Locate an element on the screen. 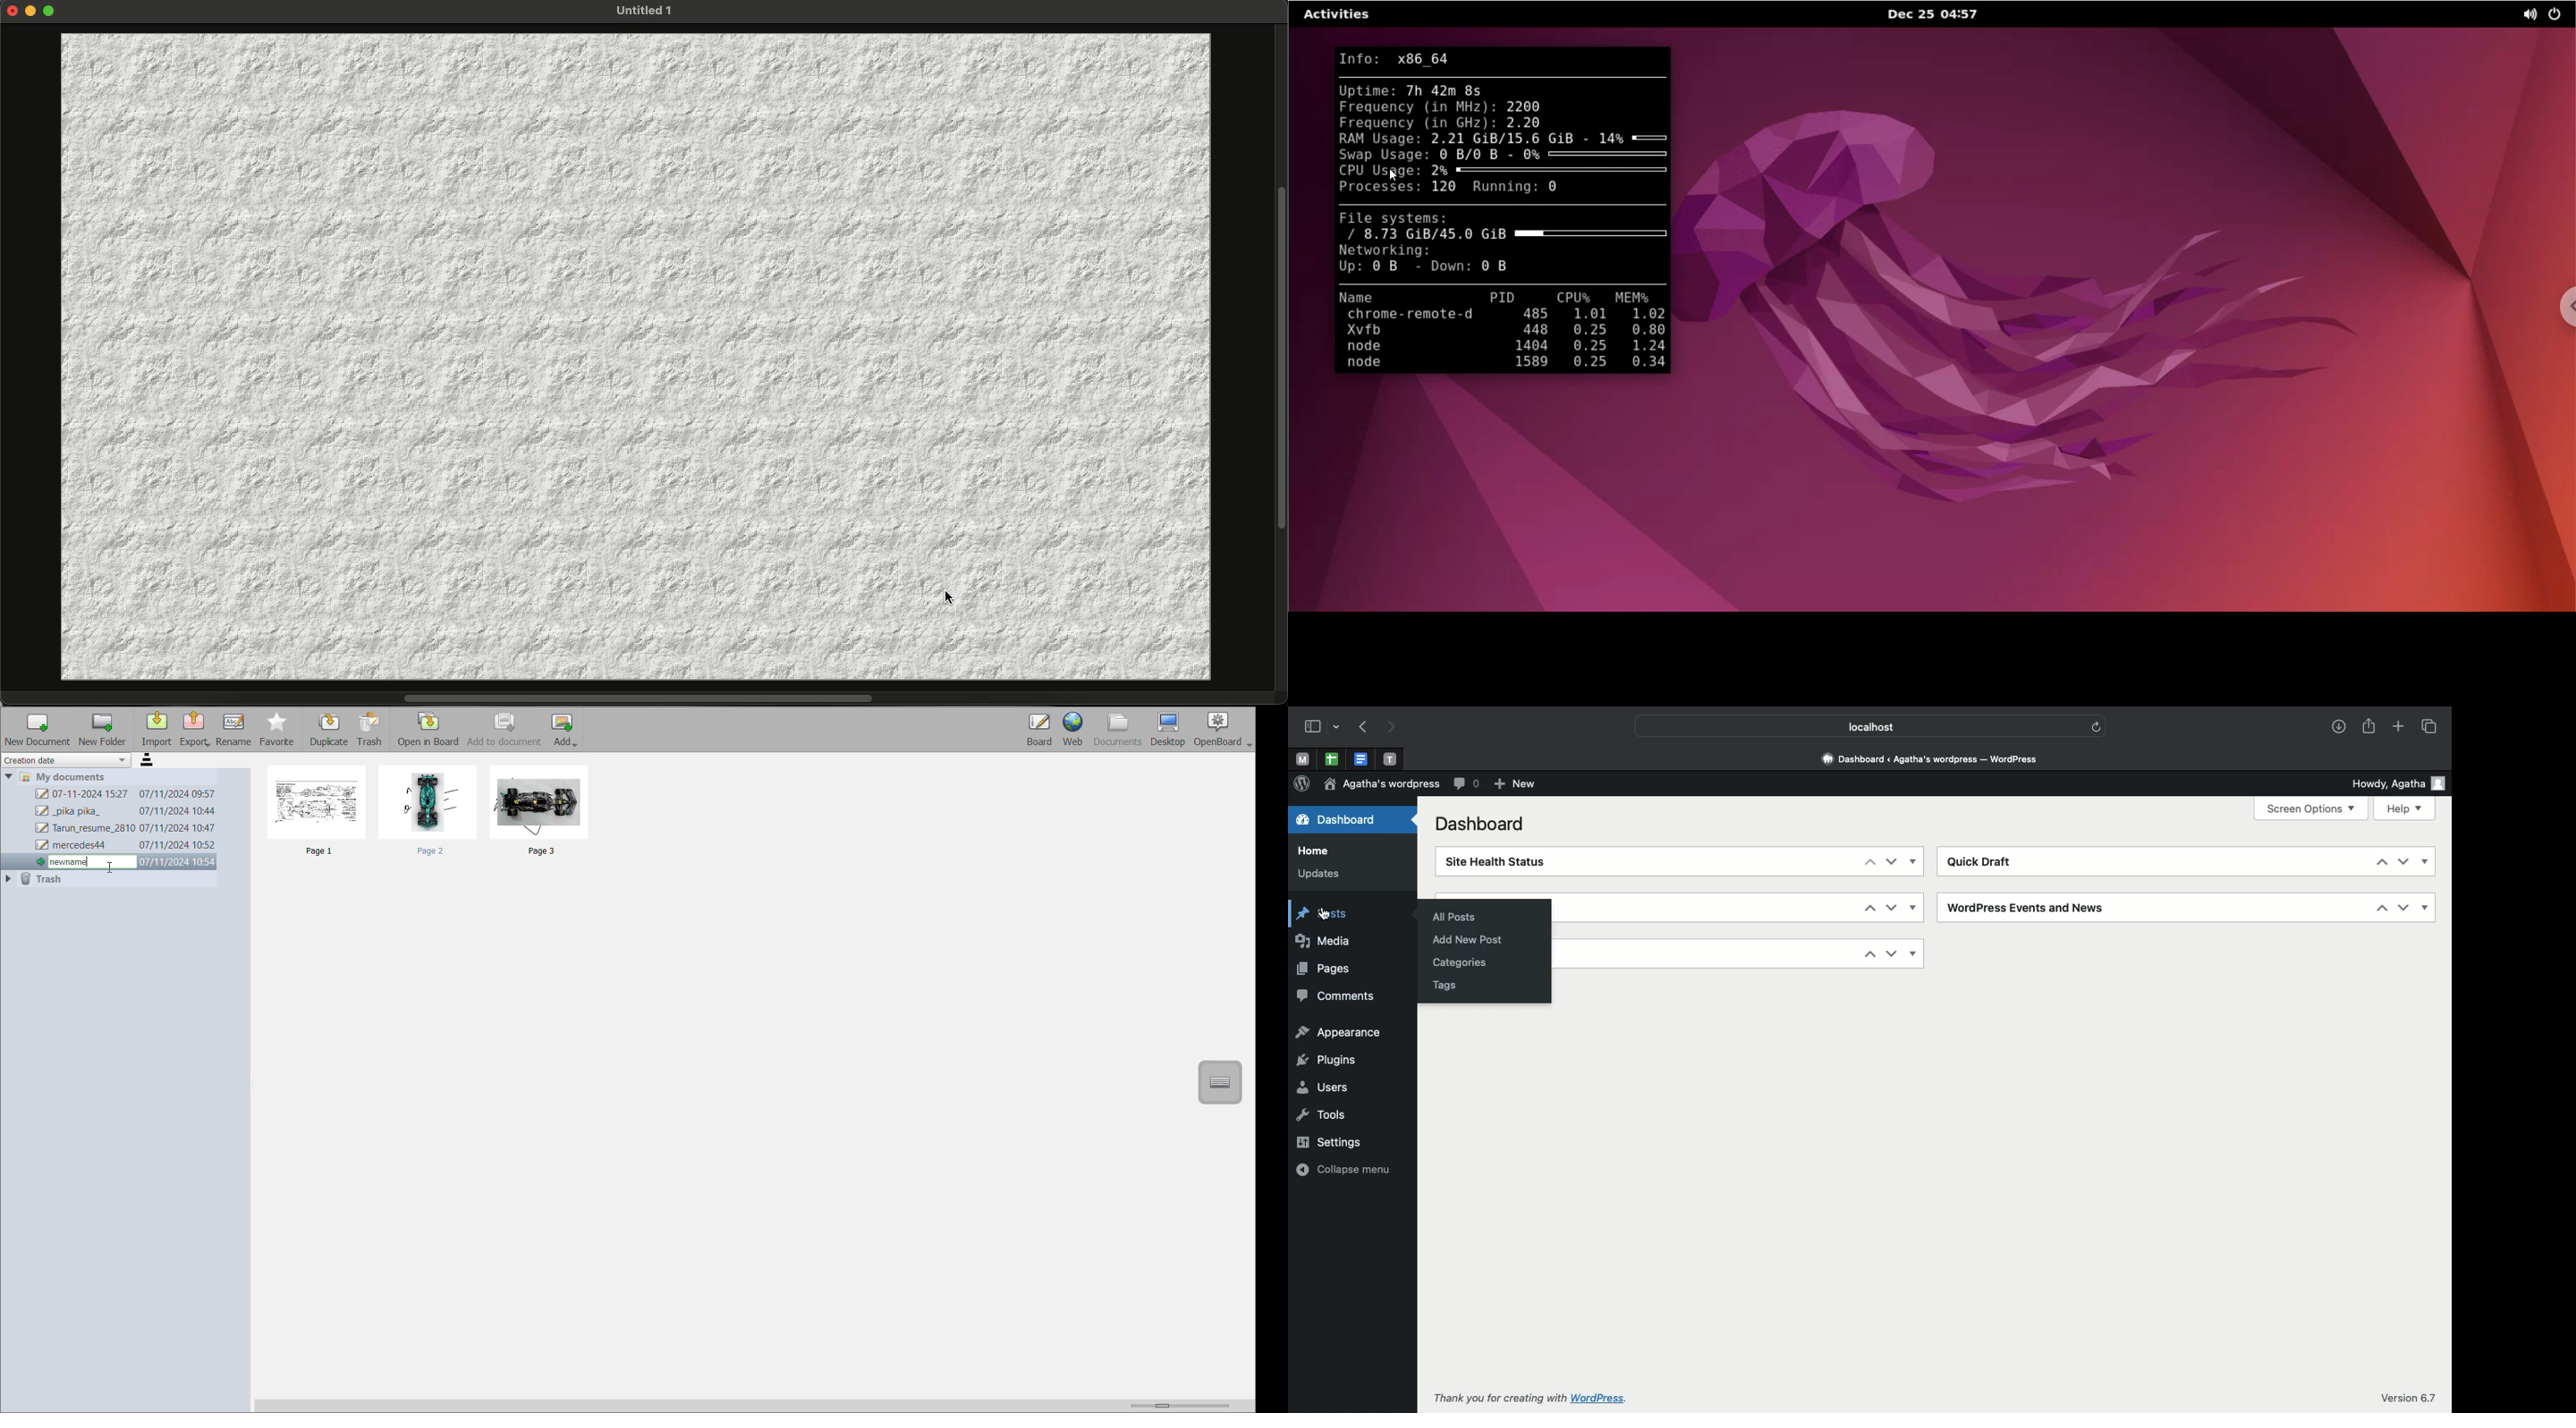  page3 is located at coordinates (542, 812).